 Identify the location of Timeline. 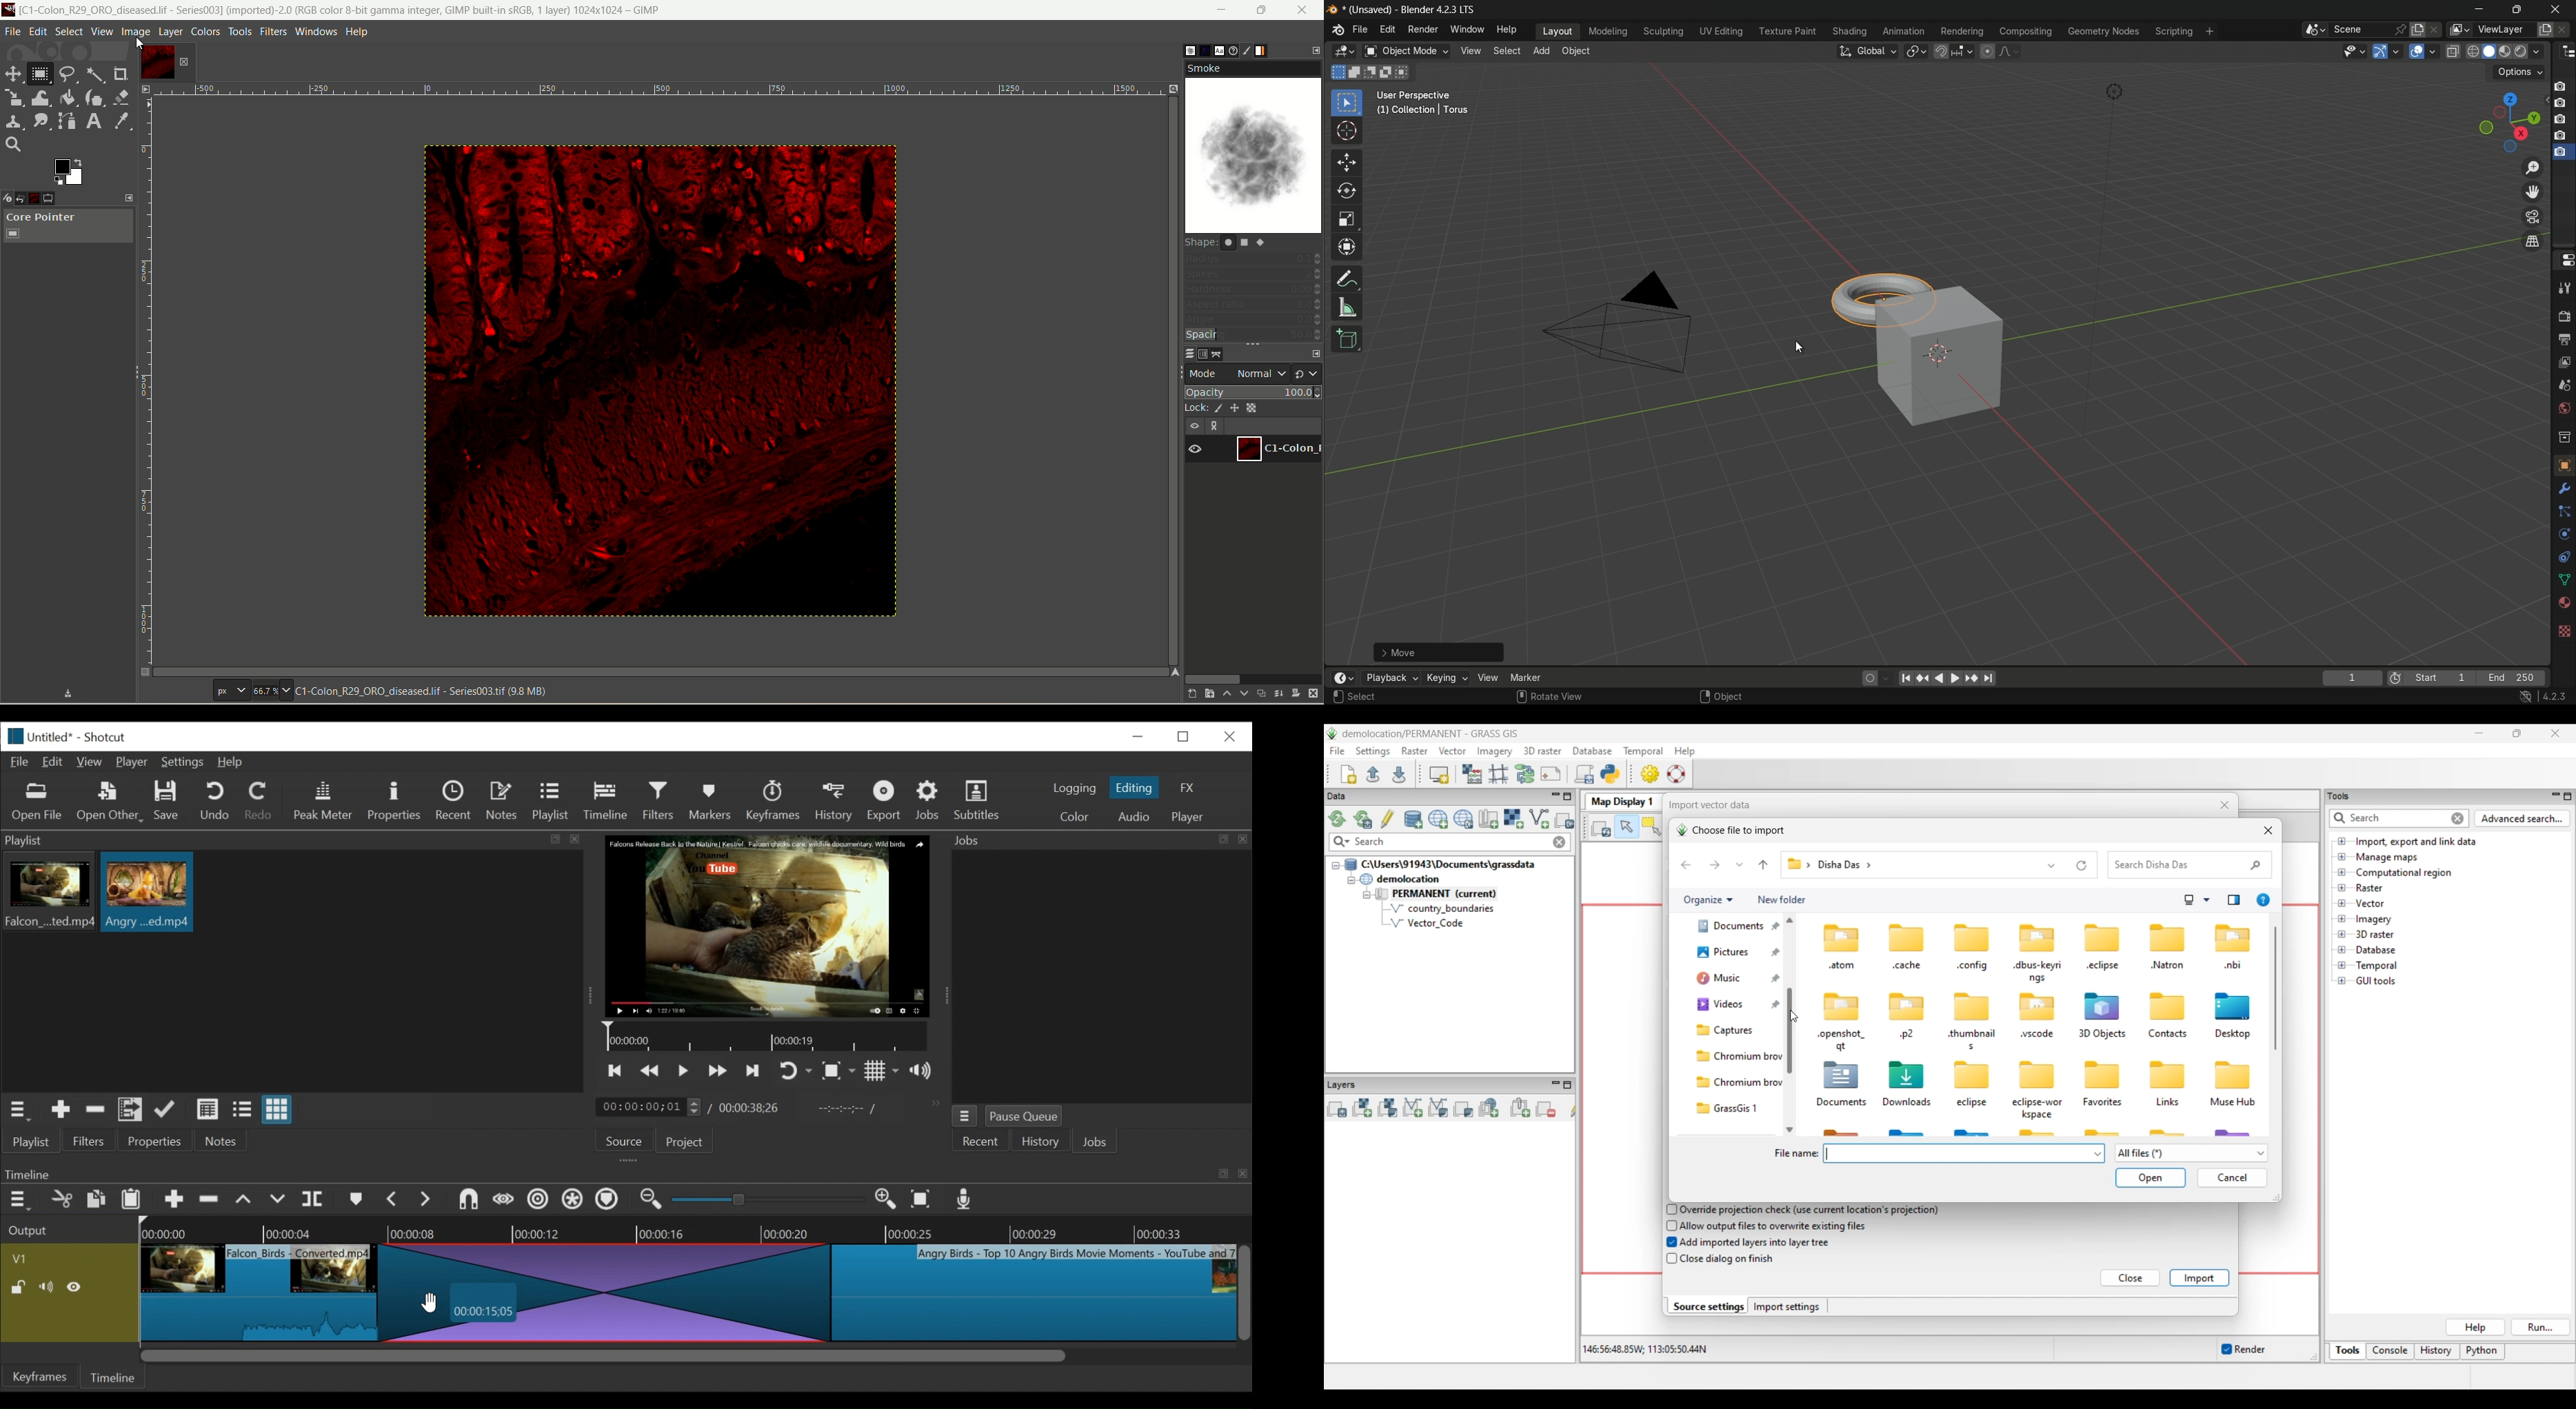
(696, 1230).